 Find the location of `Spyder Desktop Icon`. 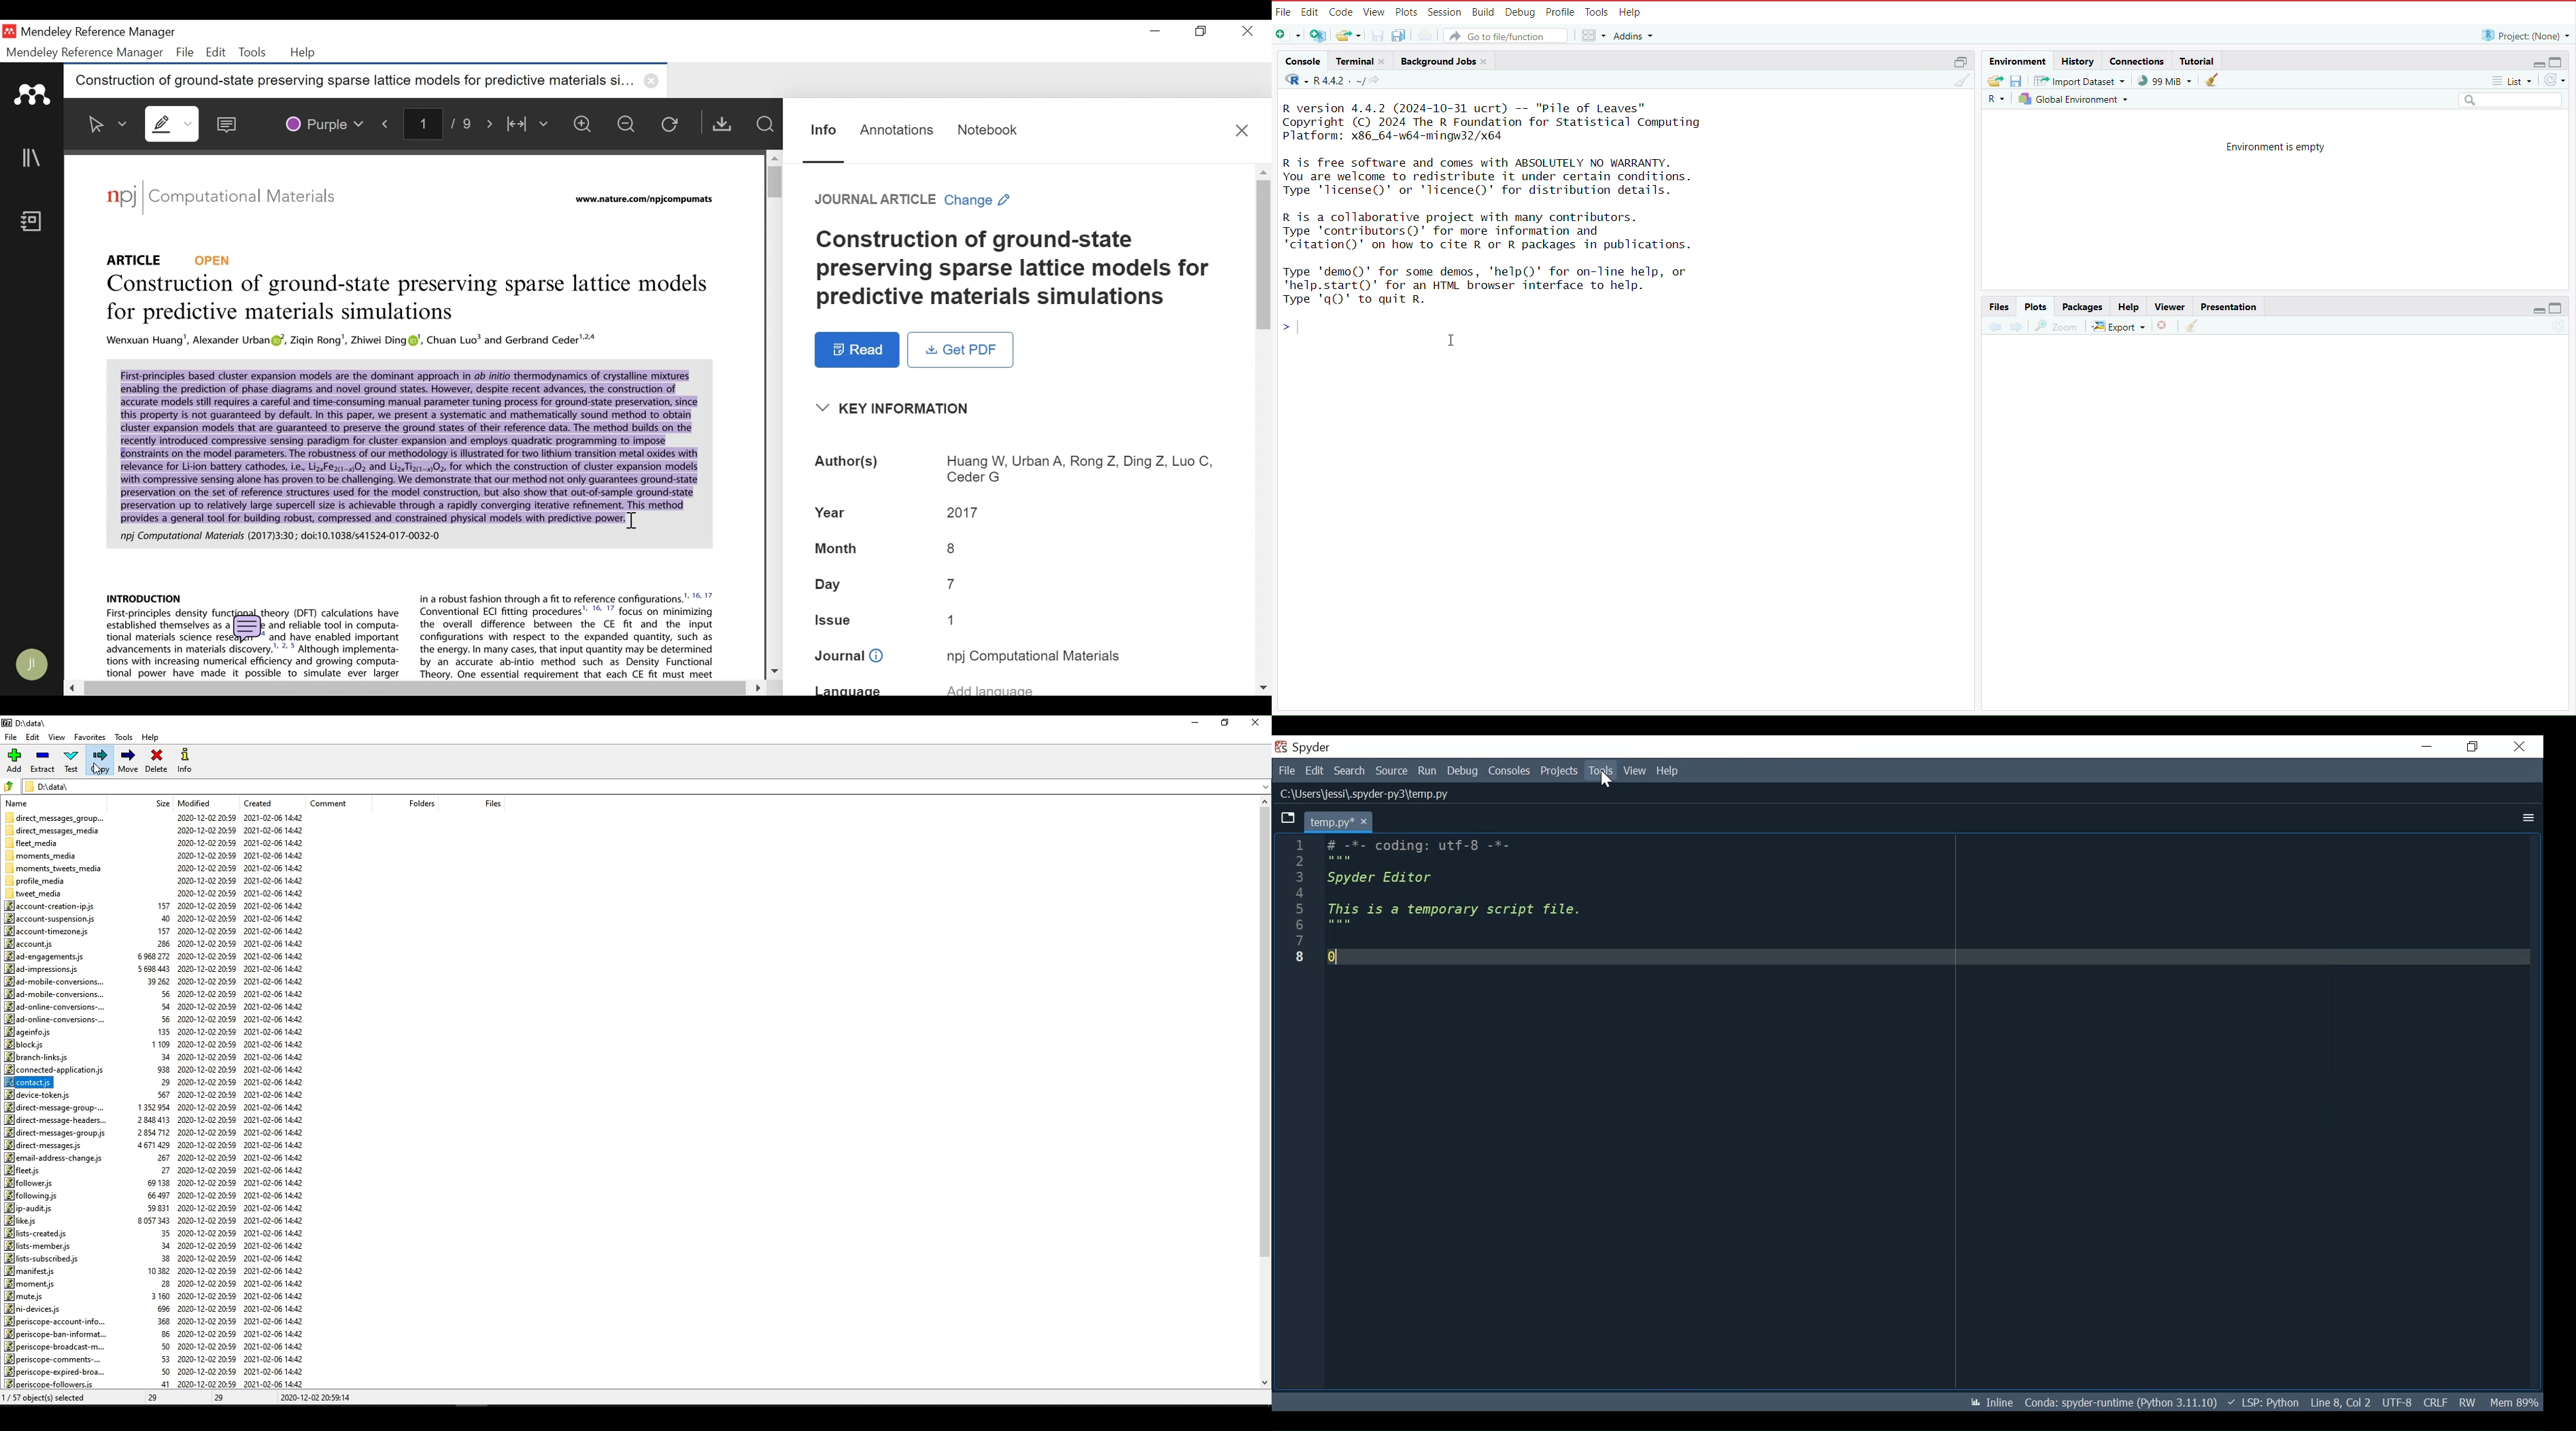

Spyder Desktop Icon is located at coordinates (1306, 748).